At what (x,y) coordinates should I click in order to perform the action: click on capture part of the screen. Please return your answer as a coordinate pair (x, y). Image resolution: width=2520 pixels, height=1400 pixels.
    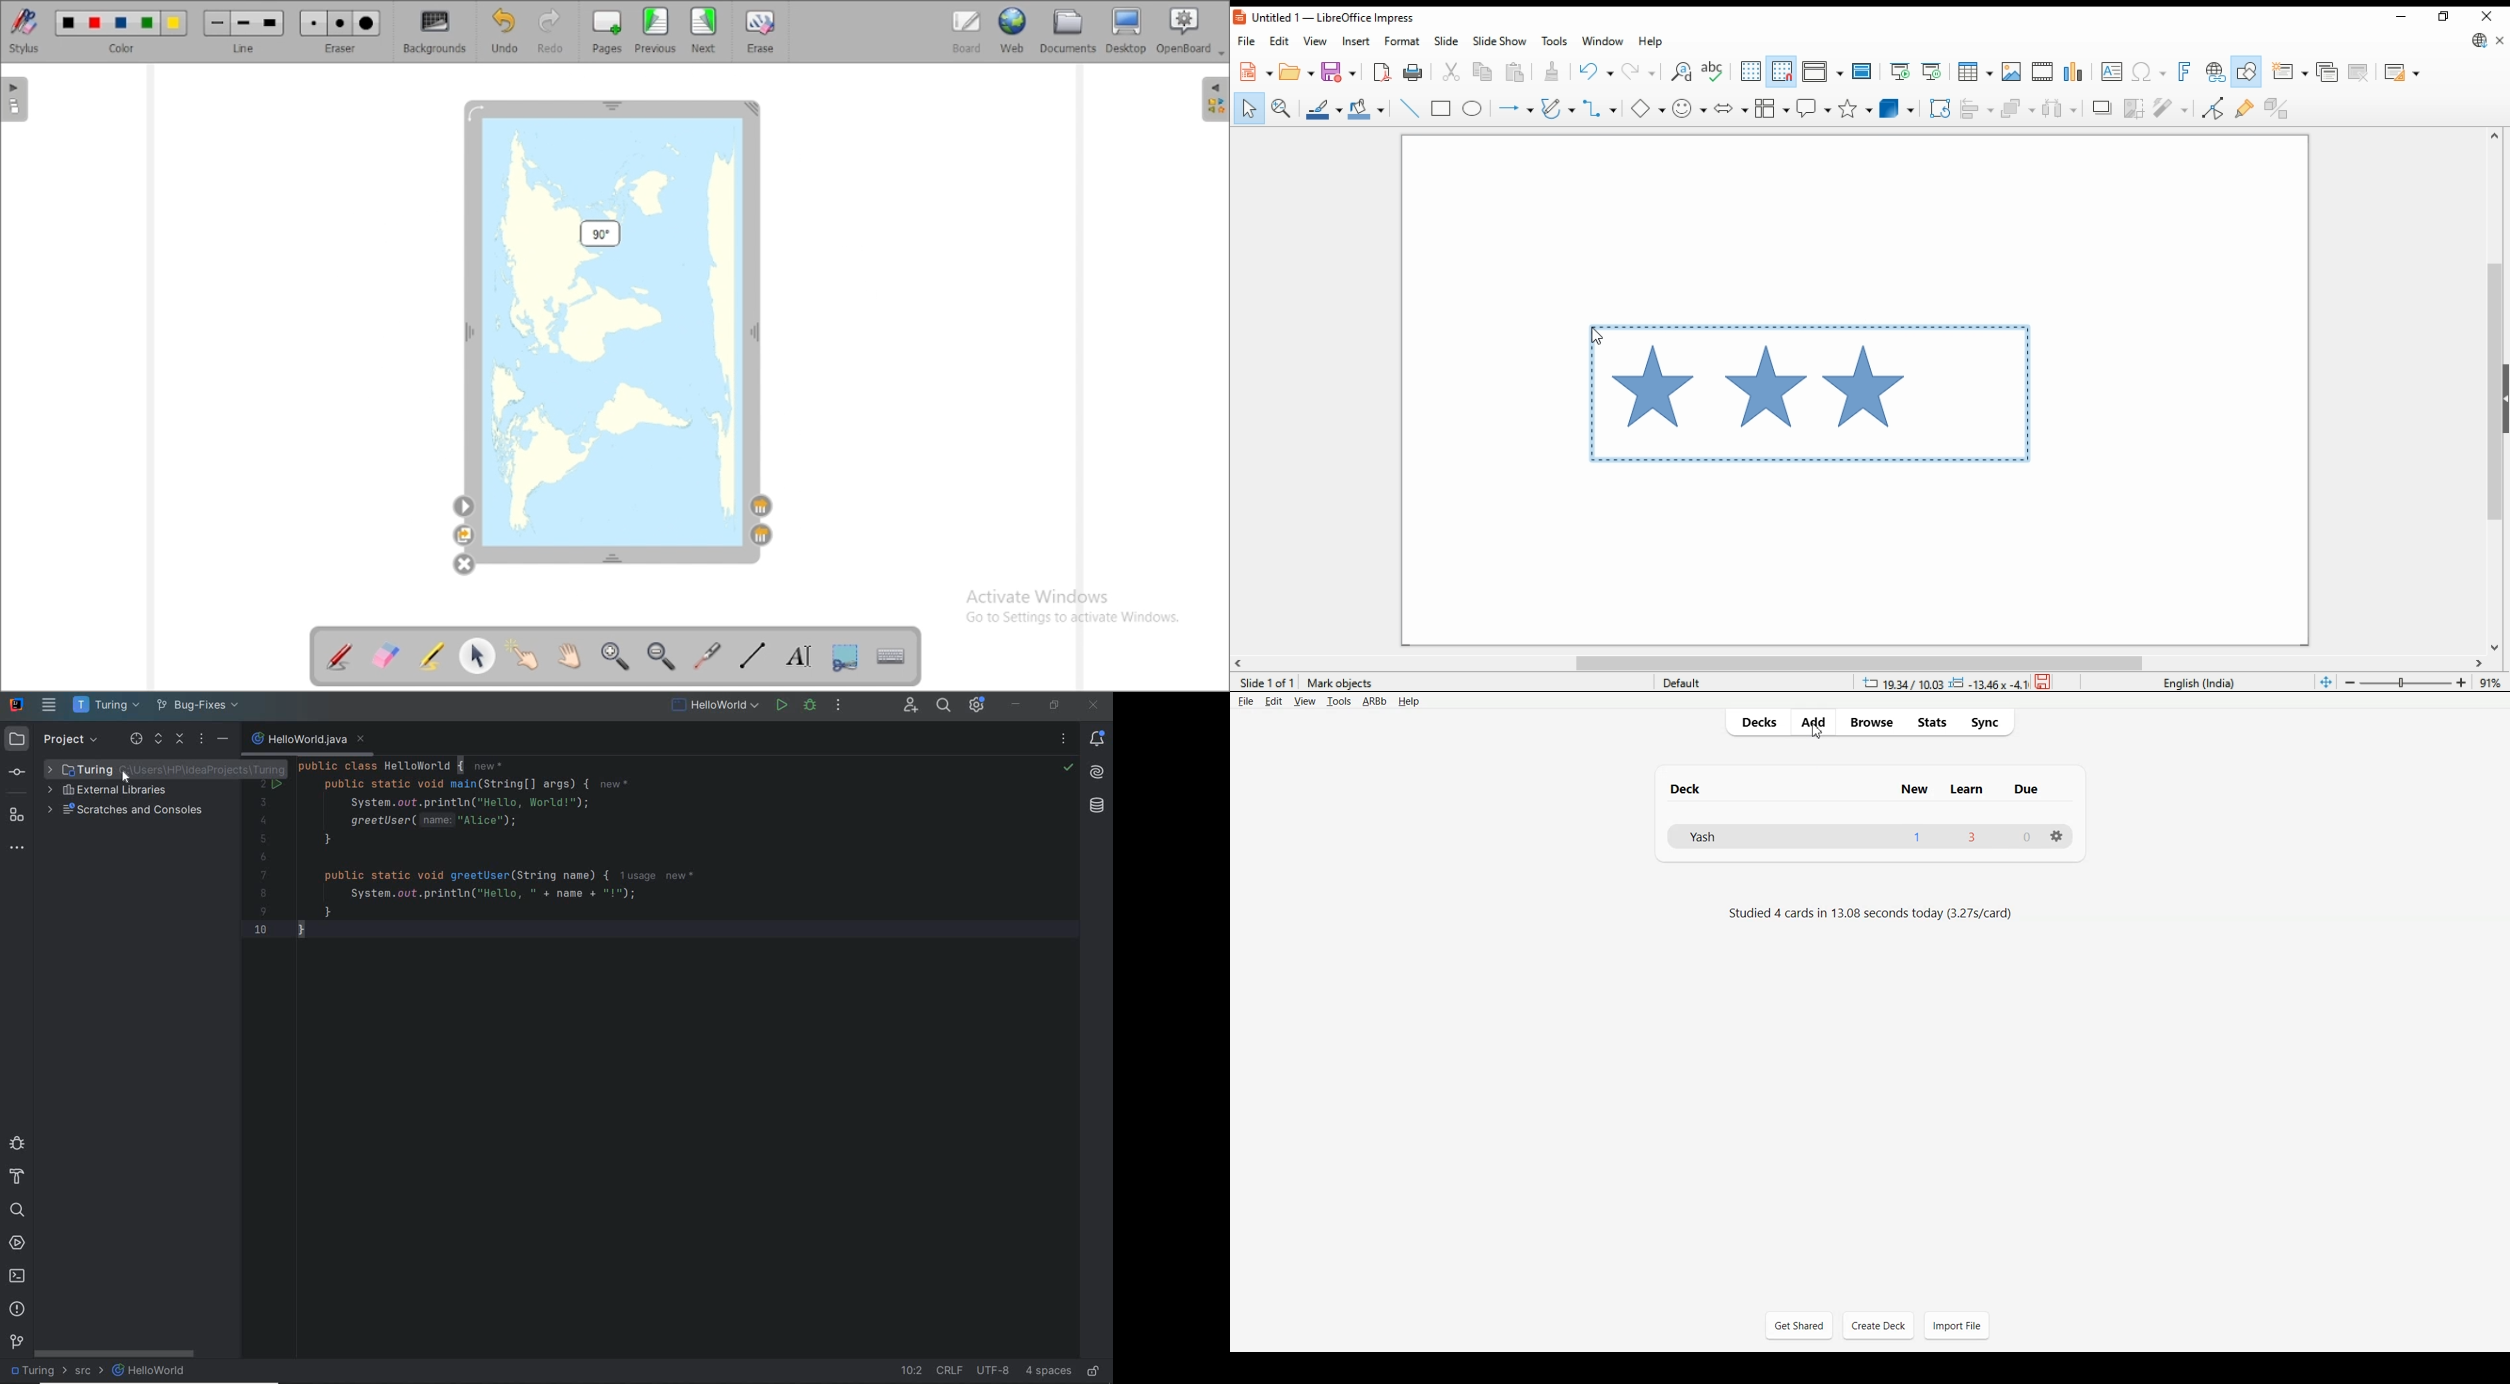
    Looking at the image, I should click on (846, 657).